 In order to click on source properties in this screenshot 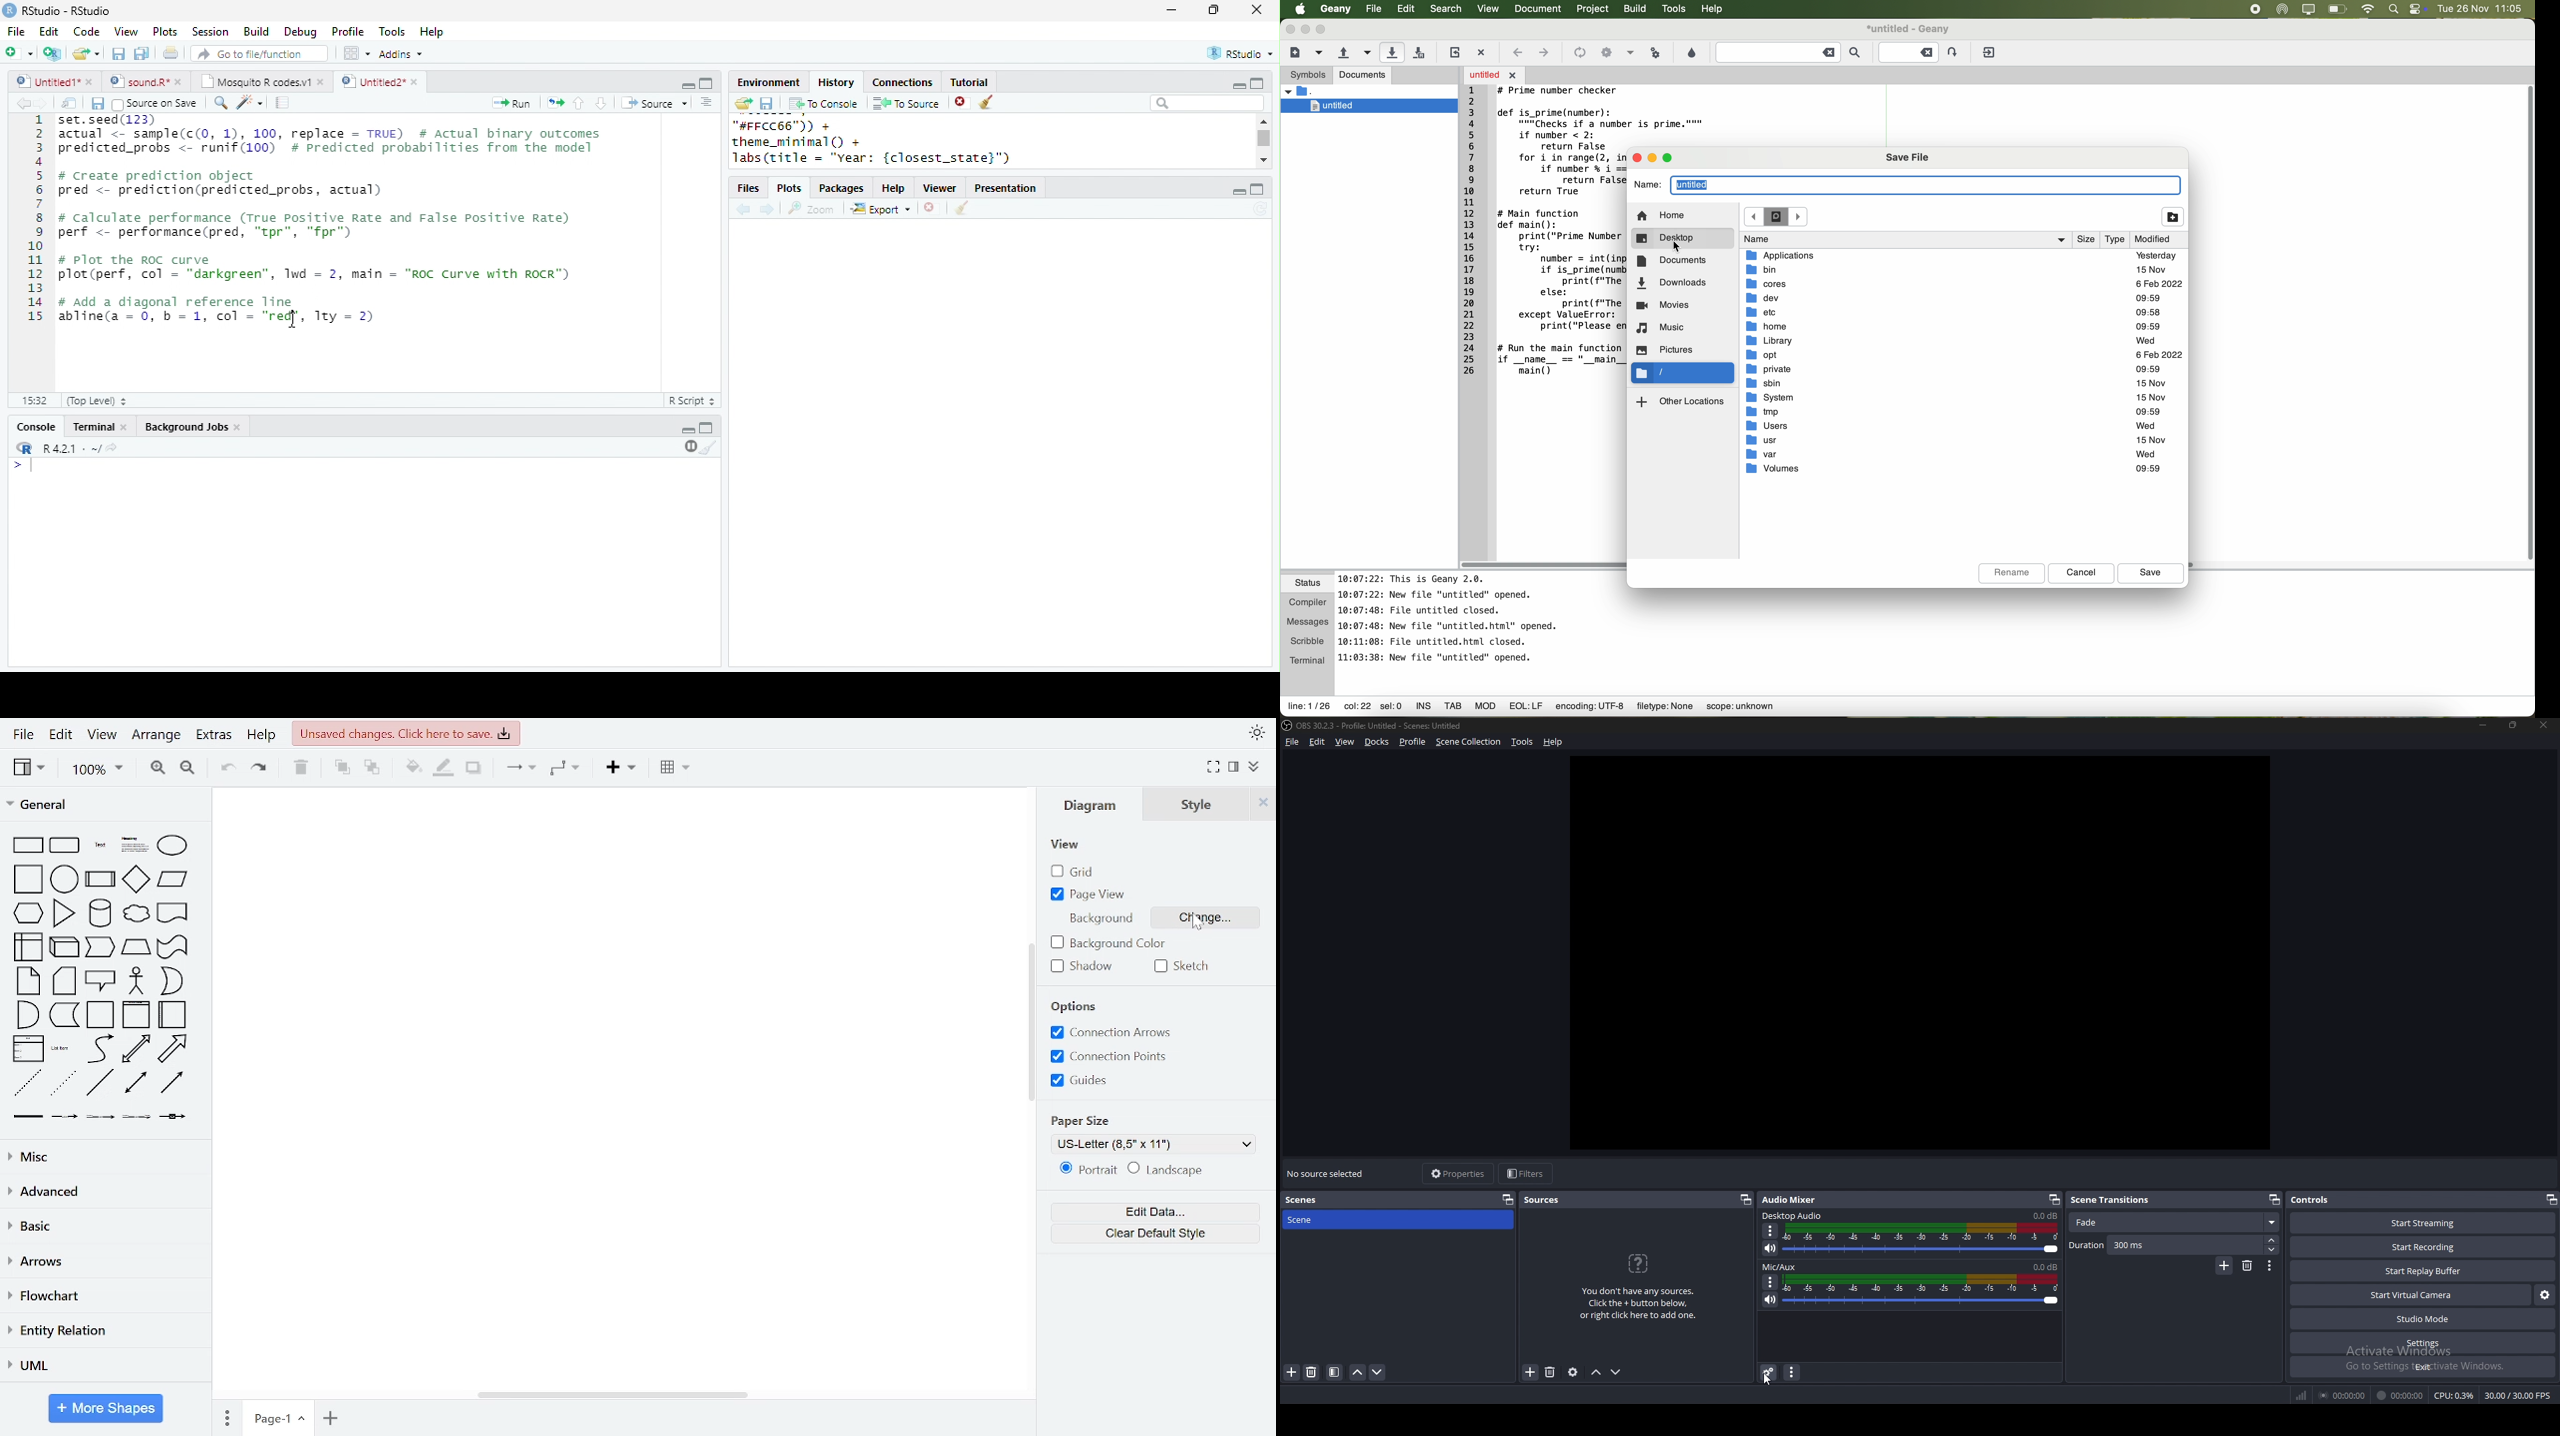, I will do `click(1574, 1372)`.